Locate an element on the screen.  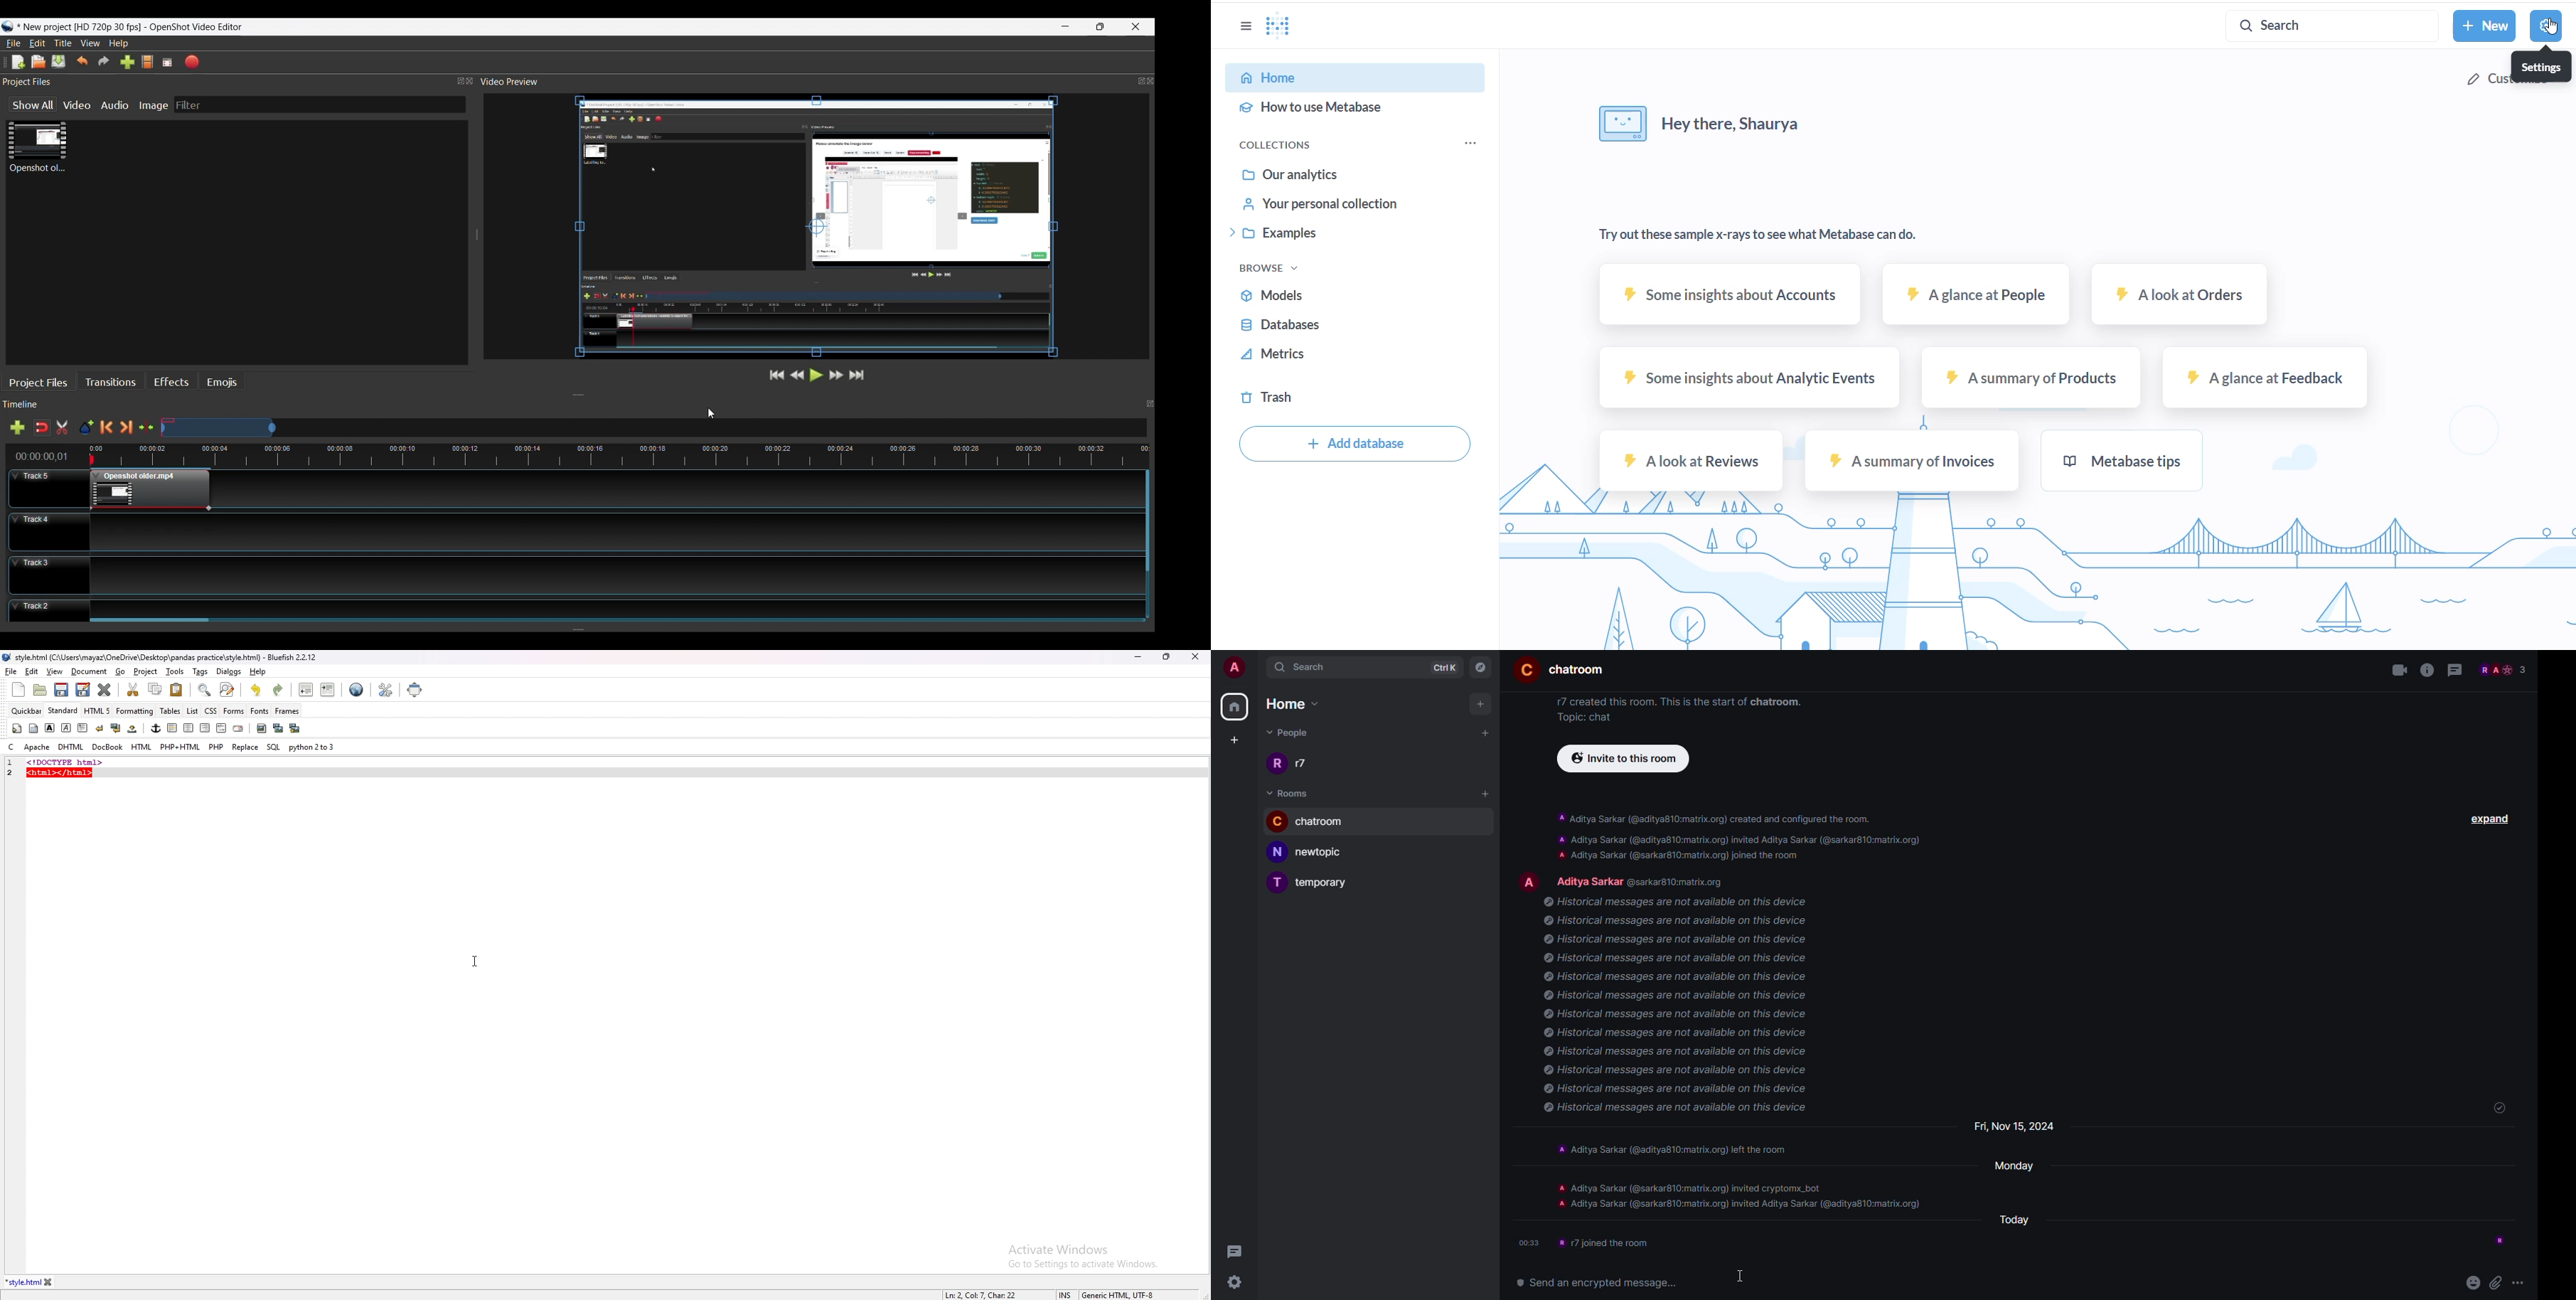
new topic is located at coordinates (1313, 851).